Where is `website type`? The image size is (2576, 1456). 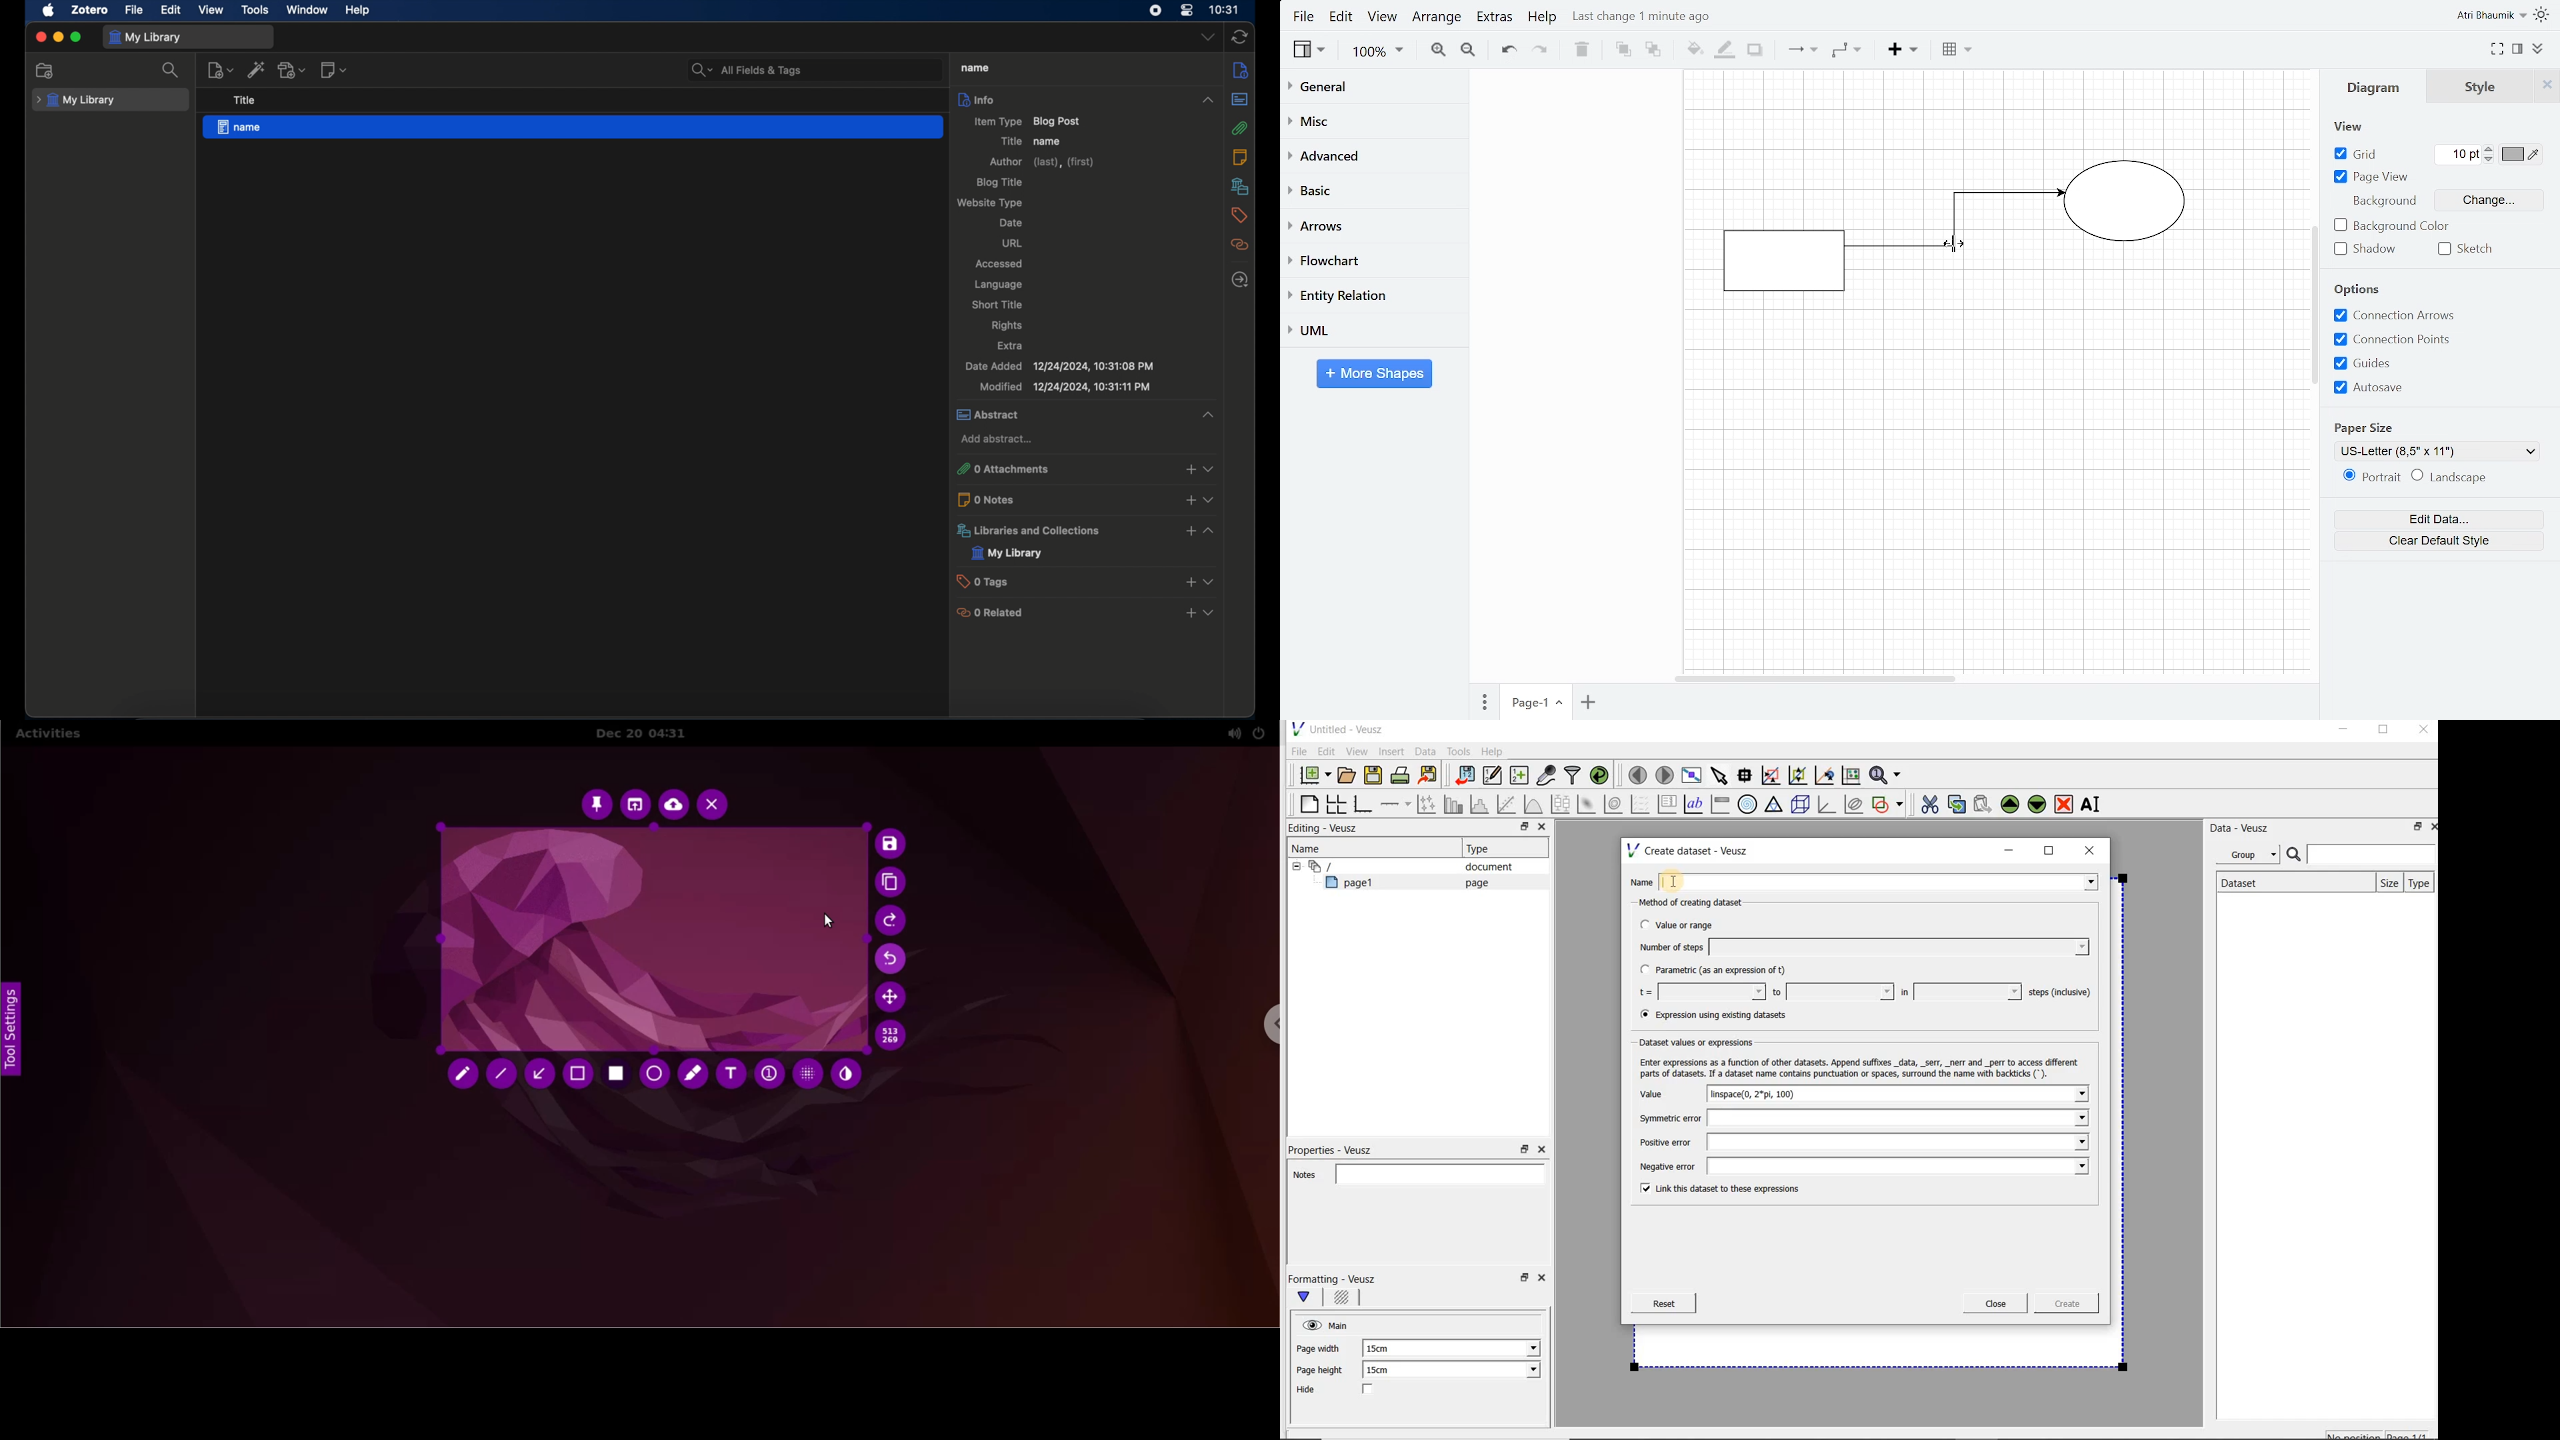
website type is located at coordinates (991, 203).